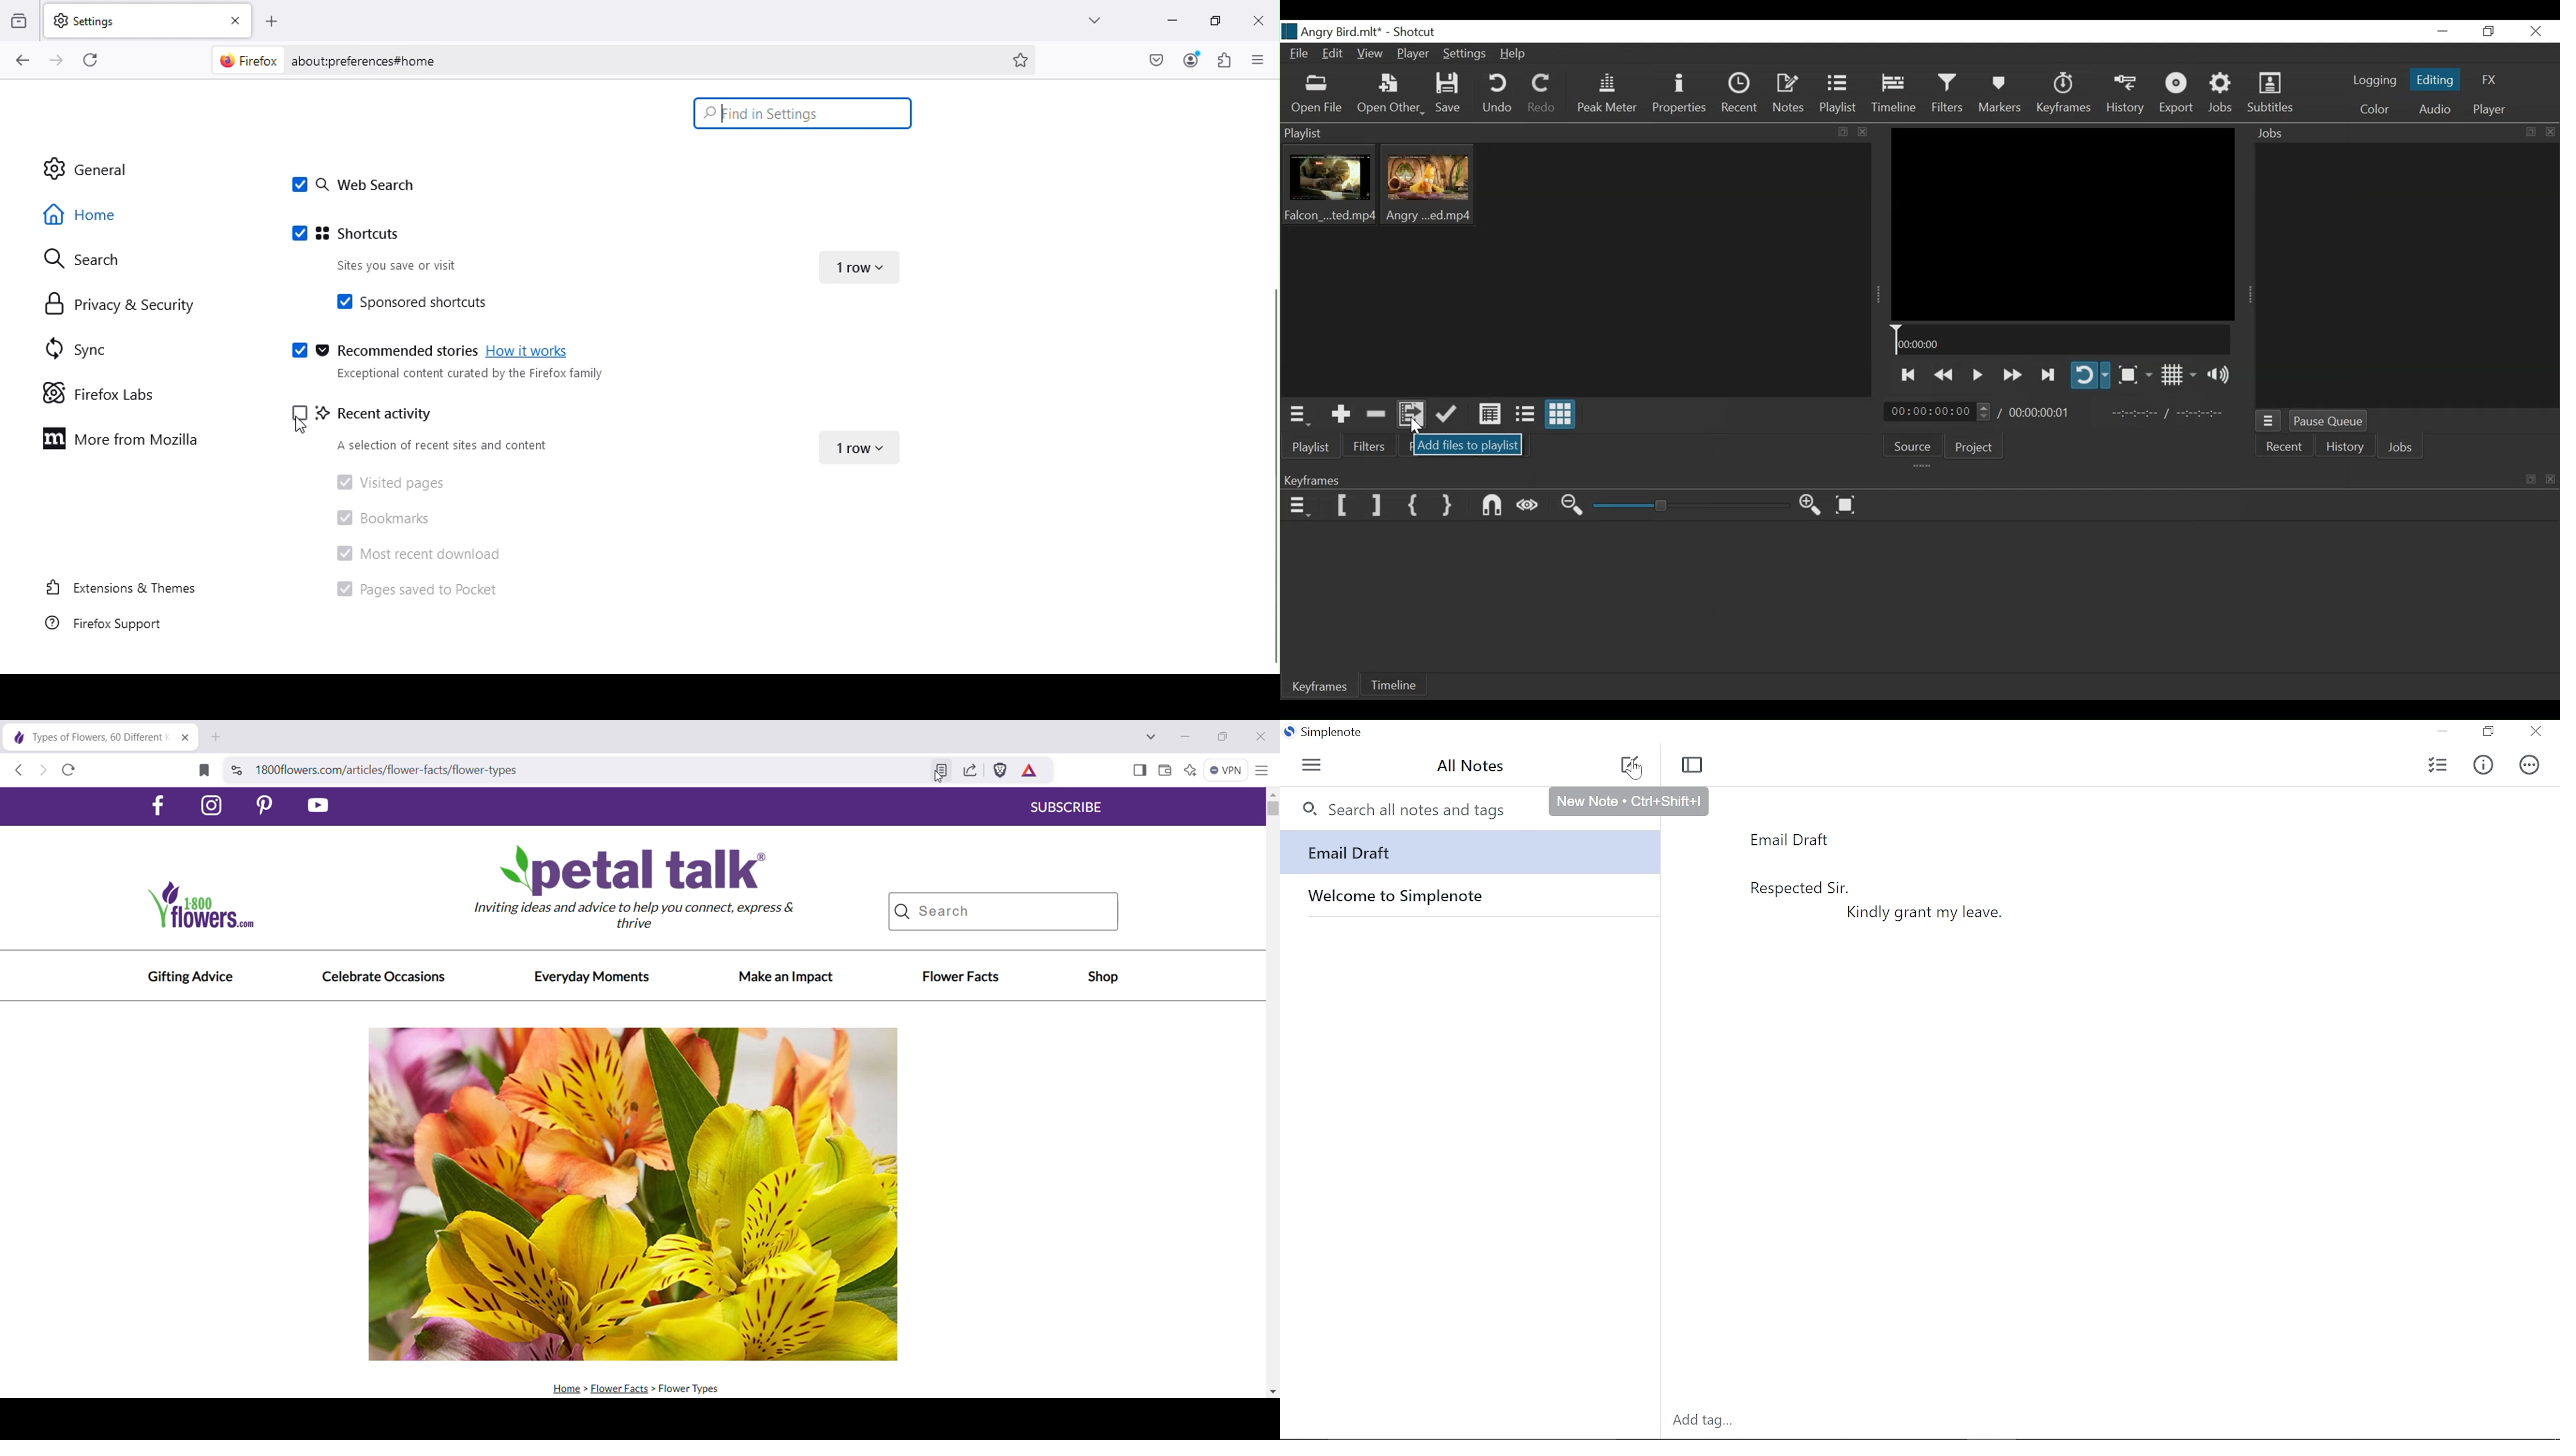 The image size is (2576, 1456). I want to click on Home, so click(96, 213).